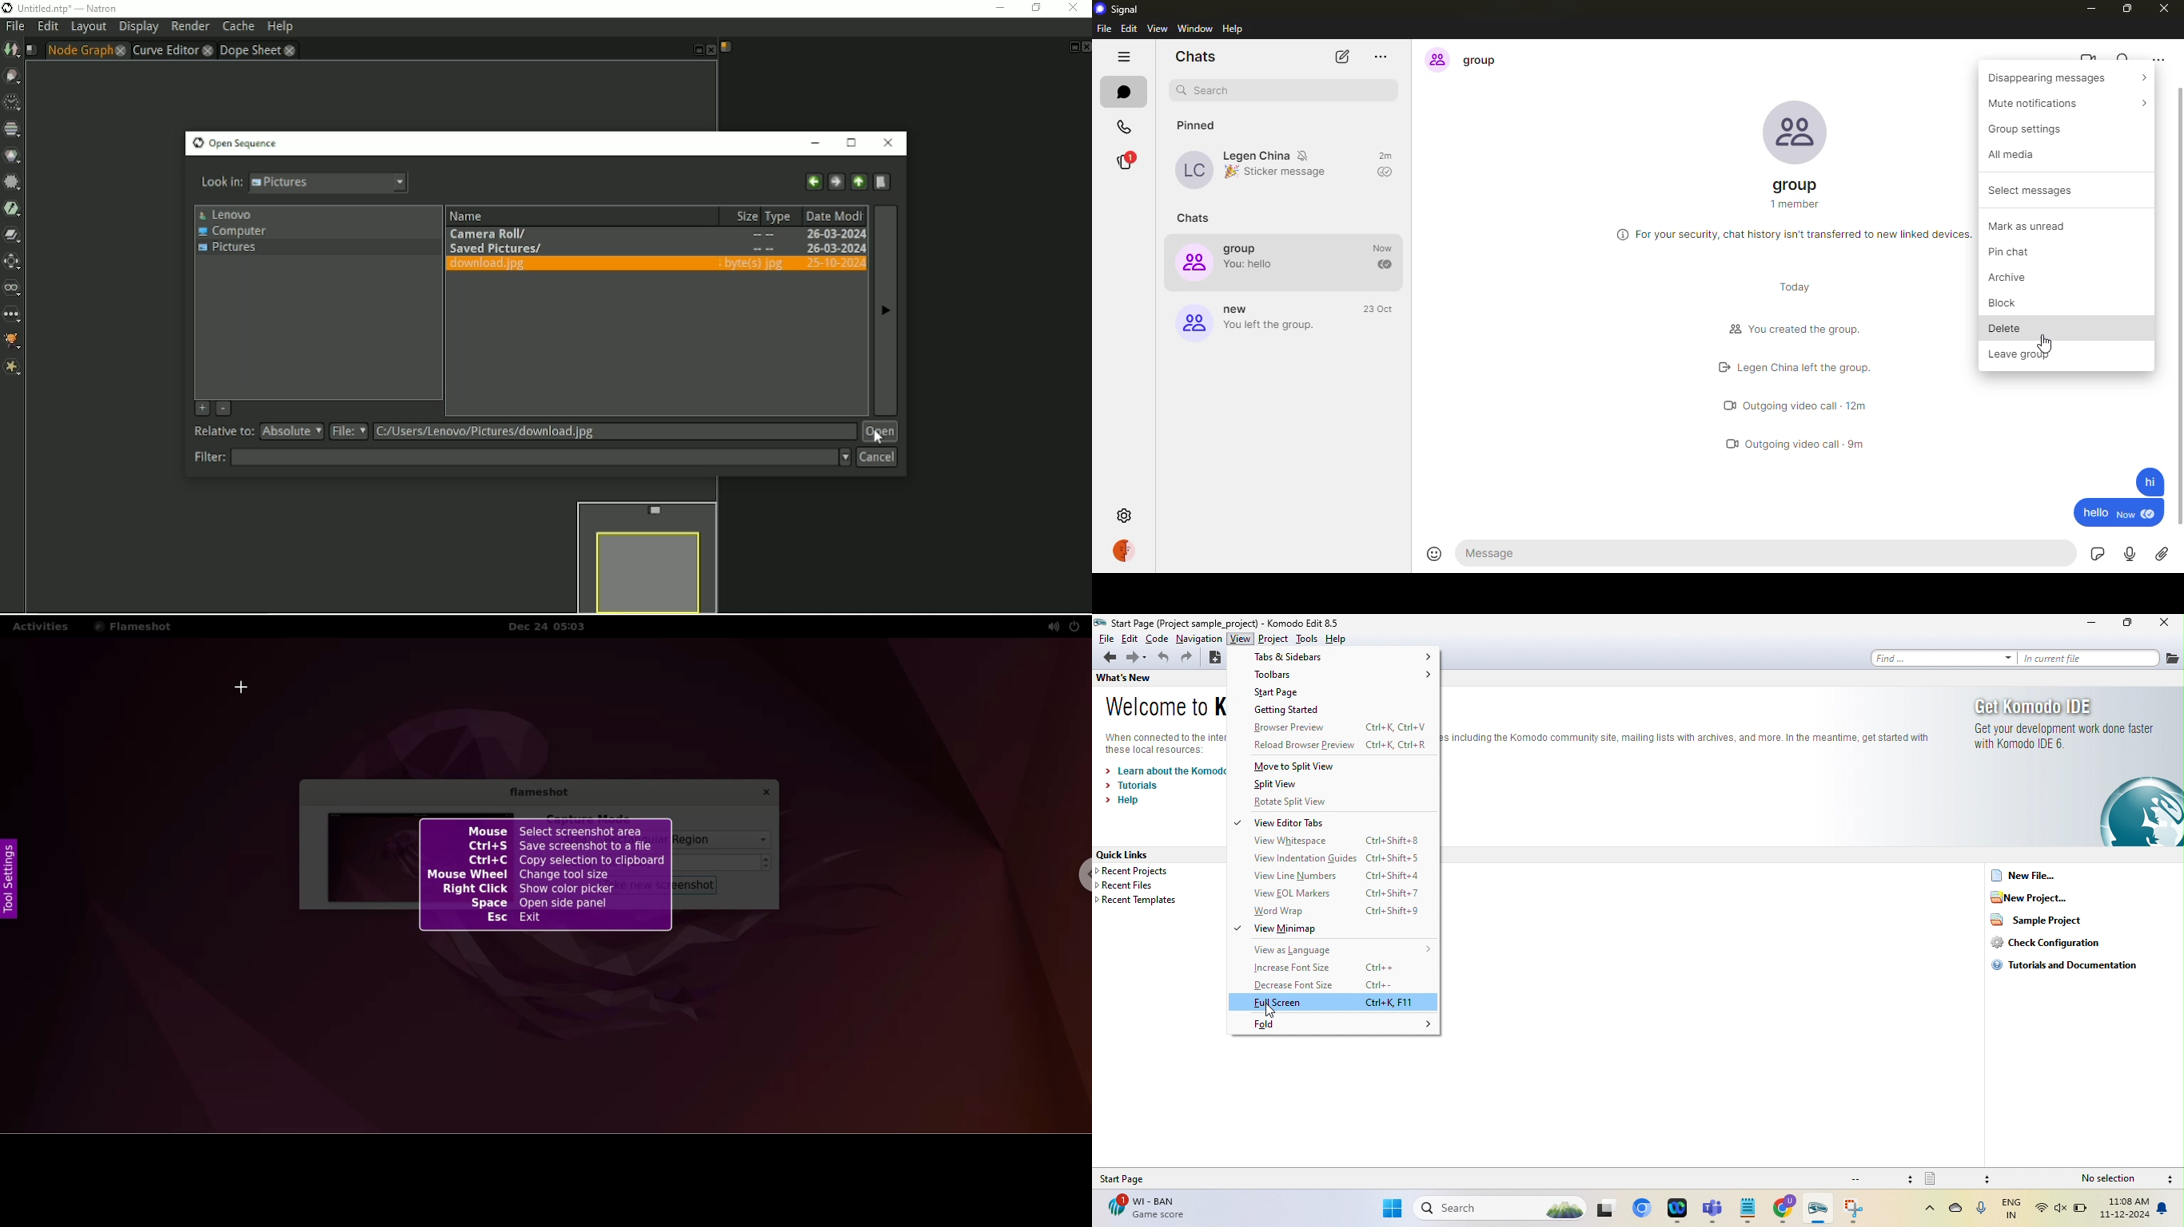 The height and width of the screenshot is (1232, 2184). I want to click on profile icon, so click(1435, 59).